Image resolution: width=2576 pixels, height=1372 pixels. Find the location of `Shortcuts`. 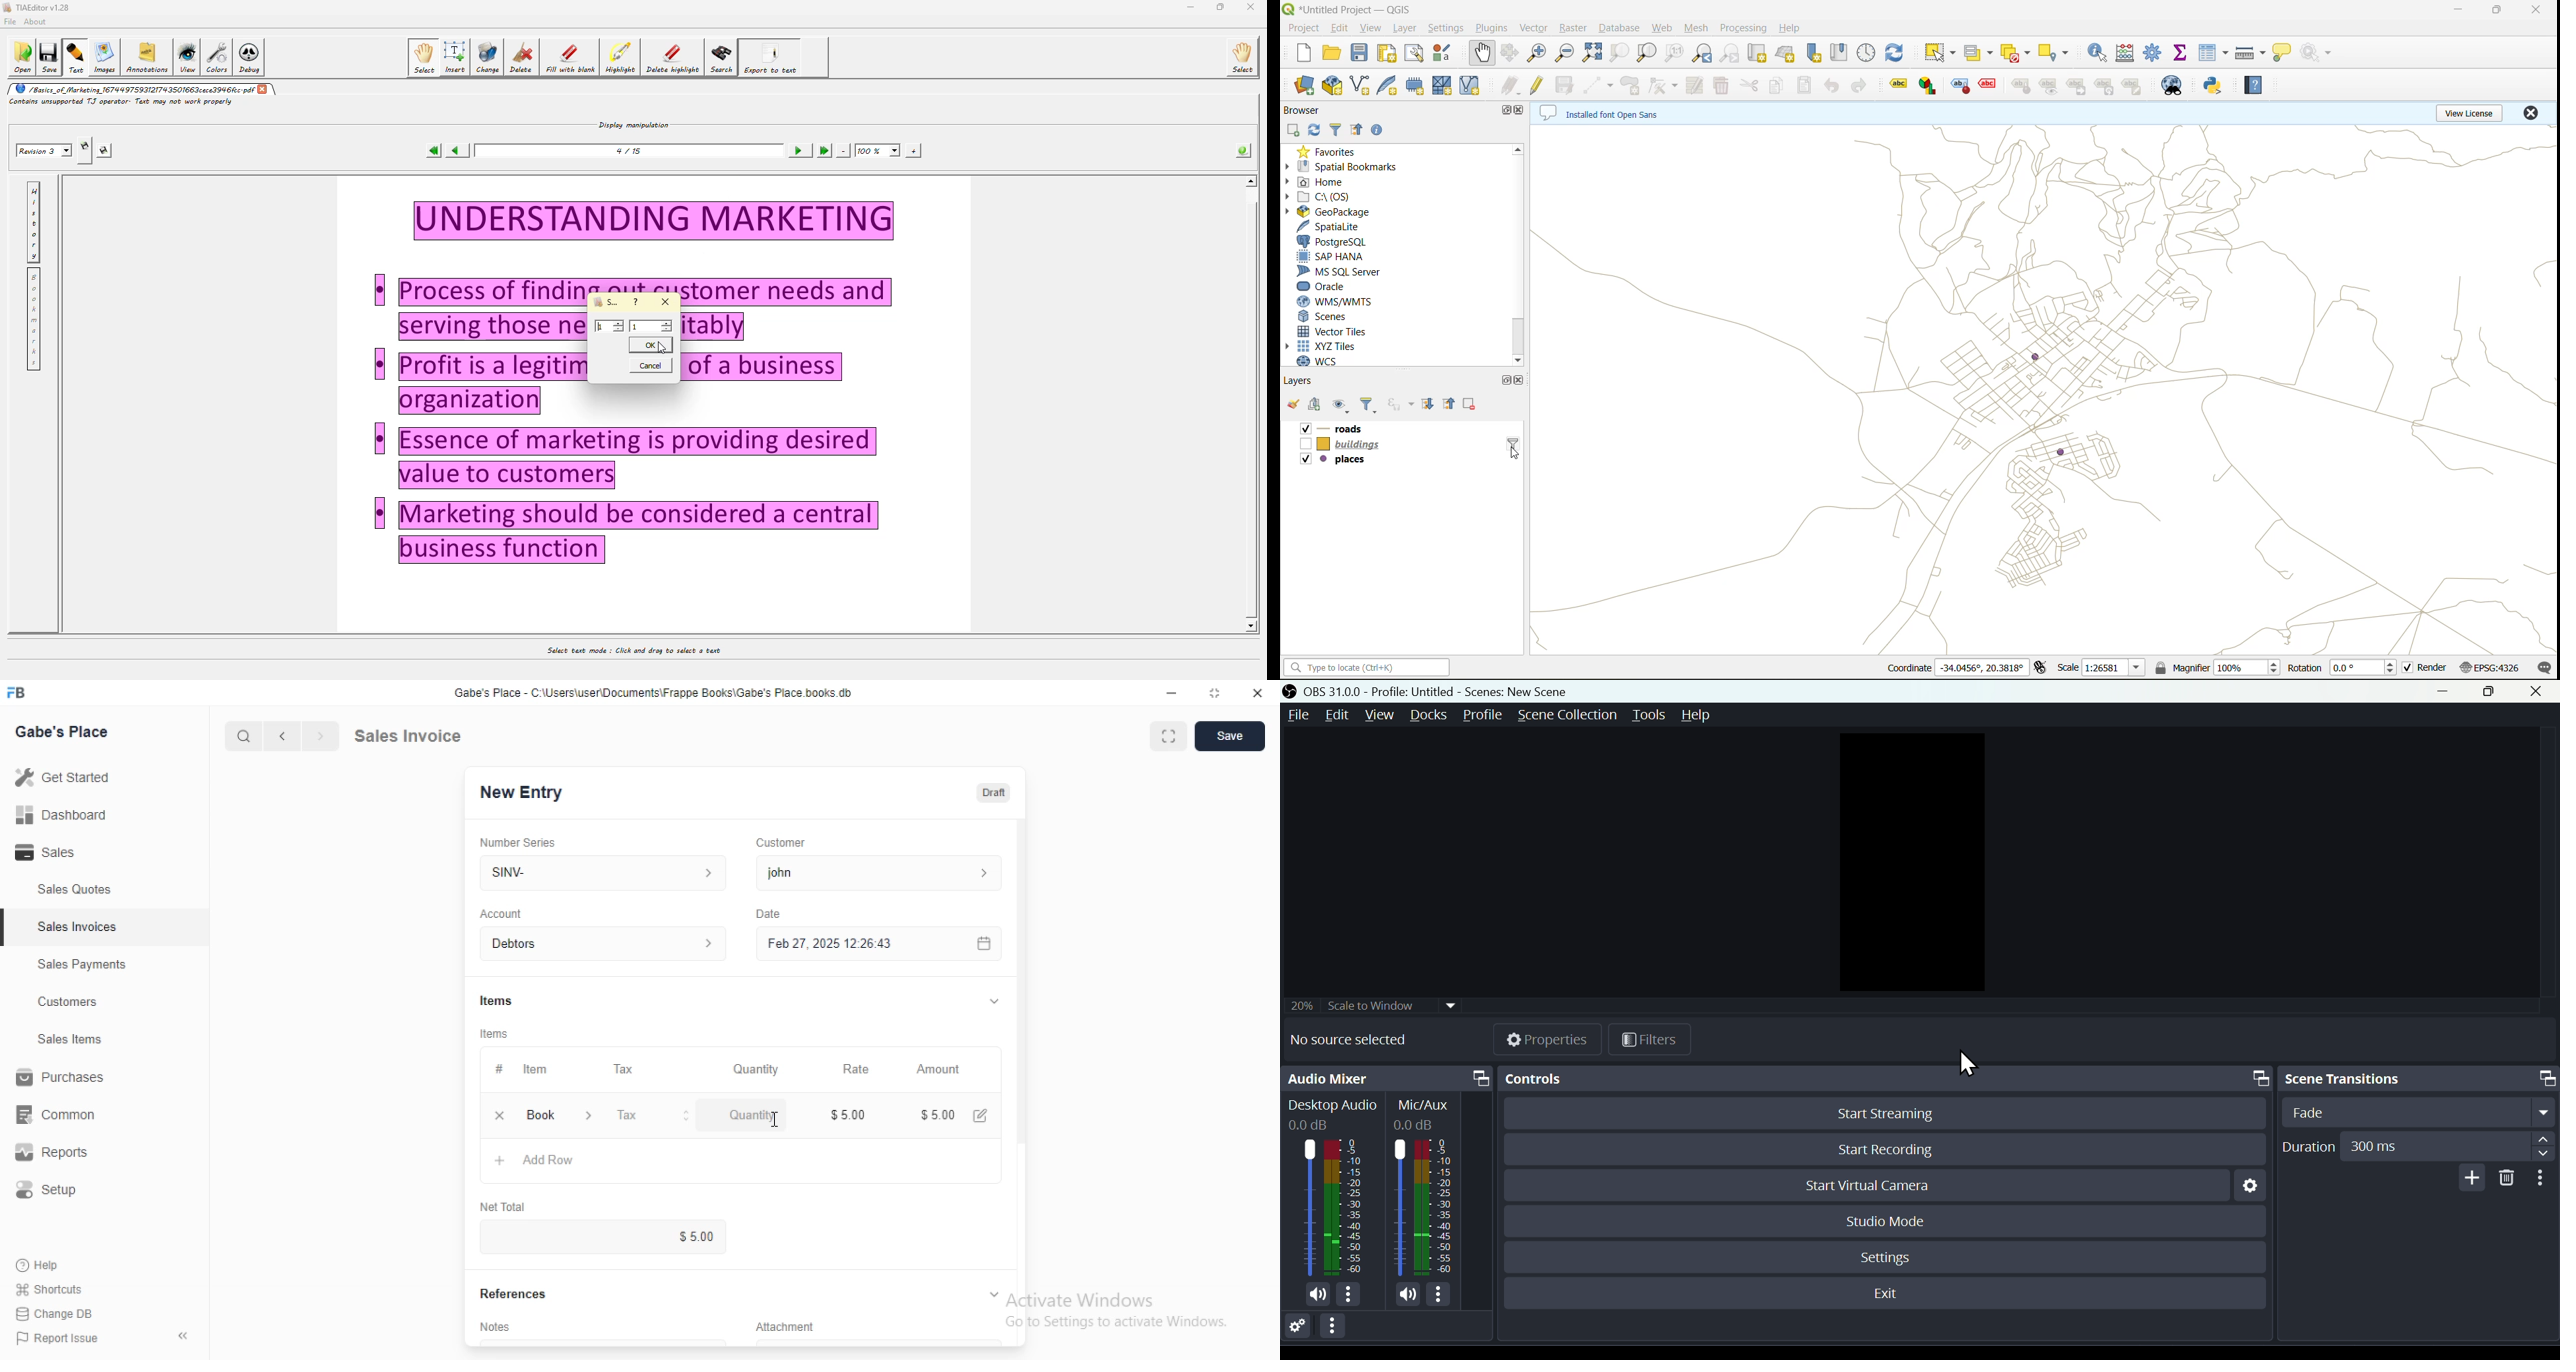

Shortcuts is located at coordinates (50, 1290).